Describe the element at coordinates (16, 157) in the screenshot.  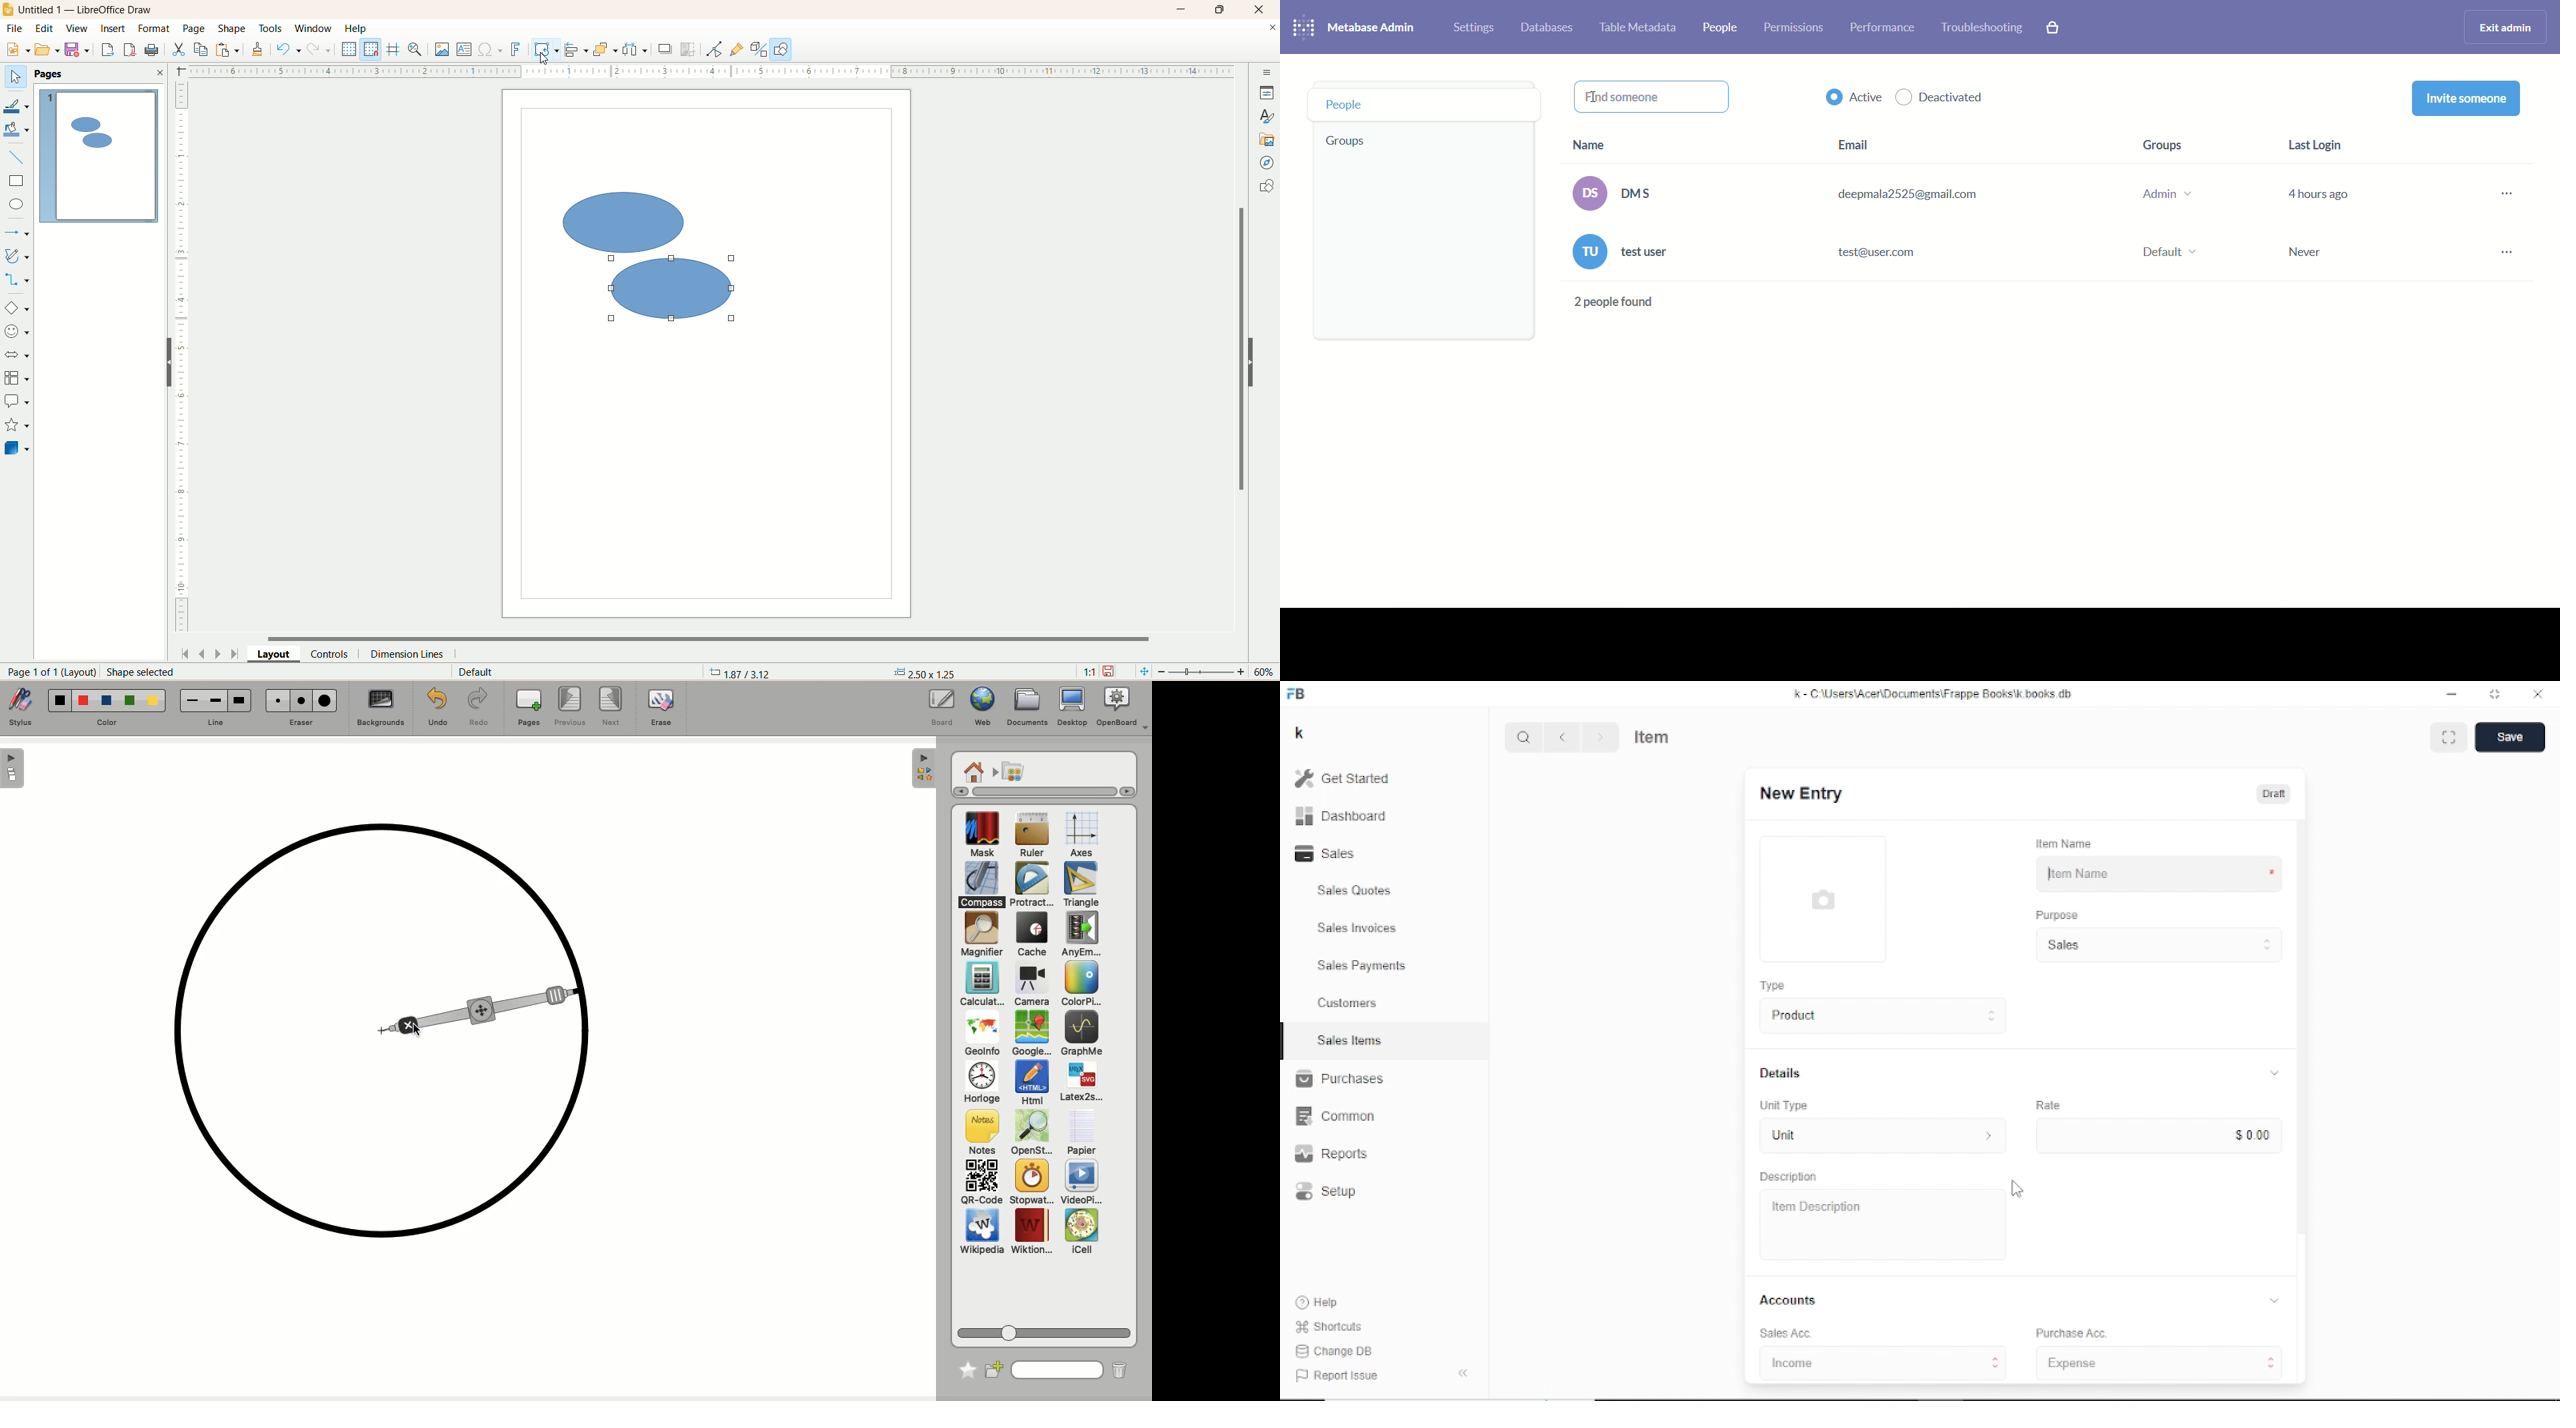
I see `insert line` at that location.